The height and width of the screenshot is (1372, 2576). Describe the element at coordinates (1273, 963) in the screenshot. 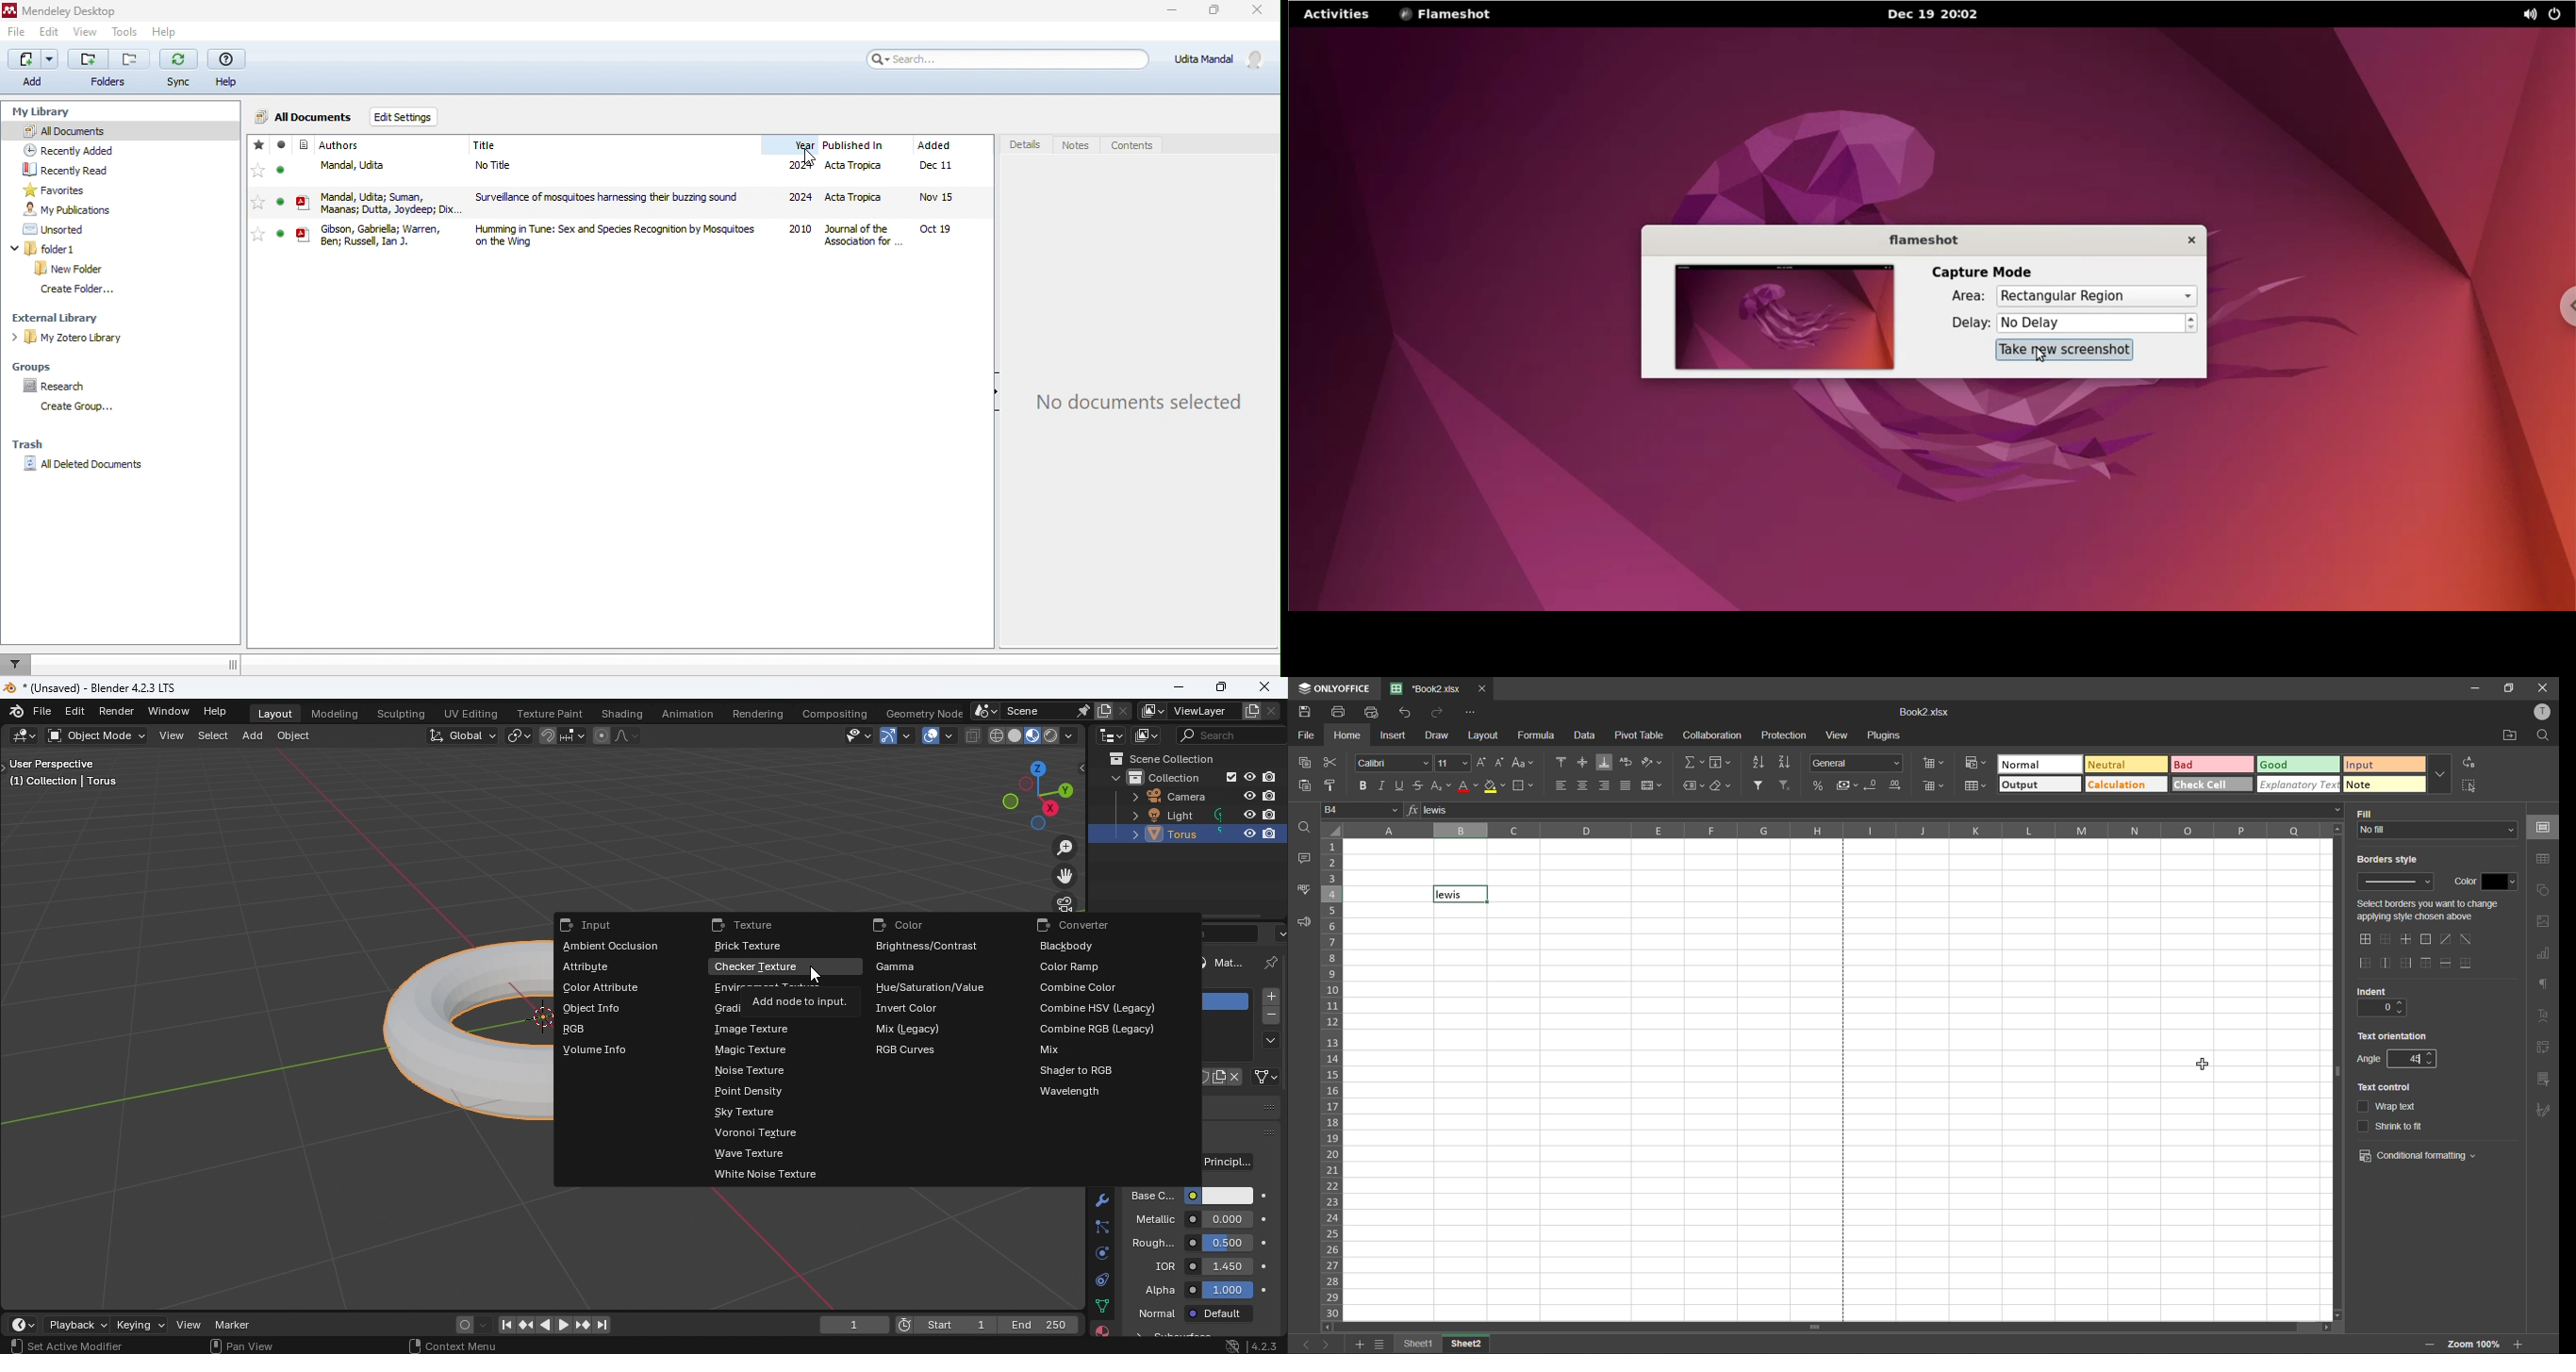

I see `Pin` at that location.